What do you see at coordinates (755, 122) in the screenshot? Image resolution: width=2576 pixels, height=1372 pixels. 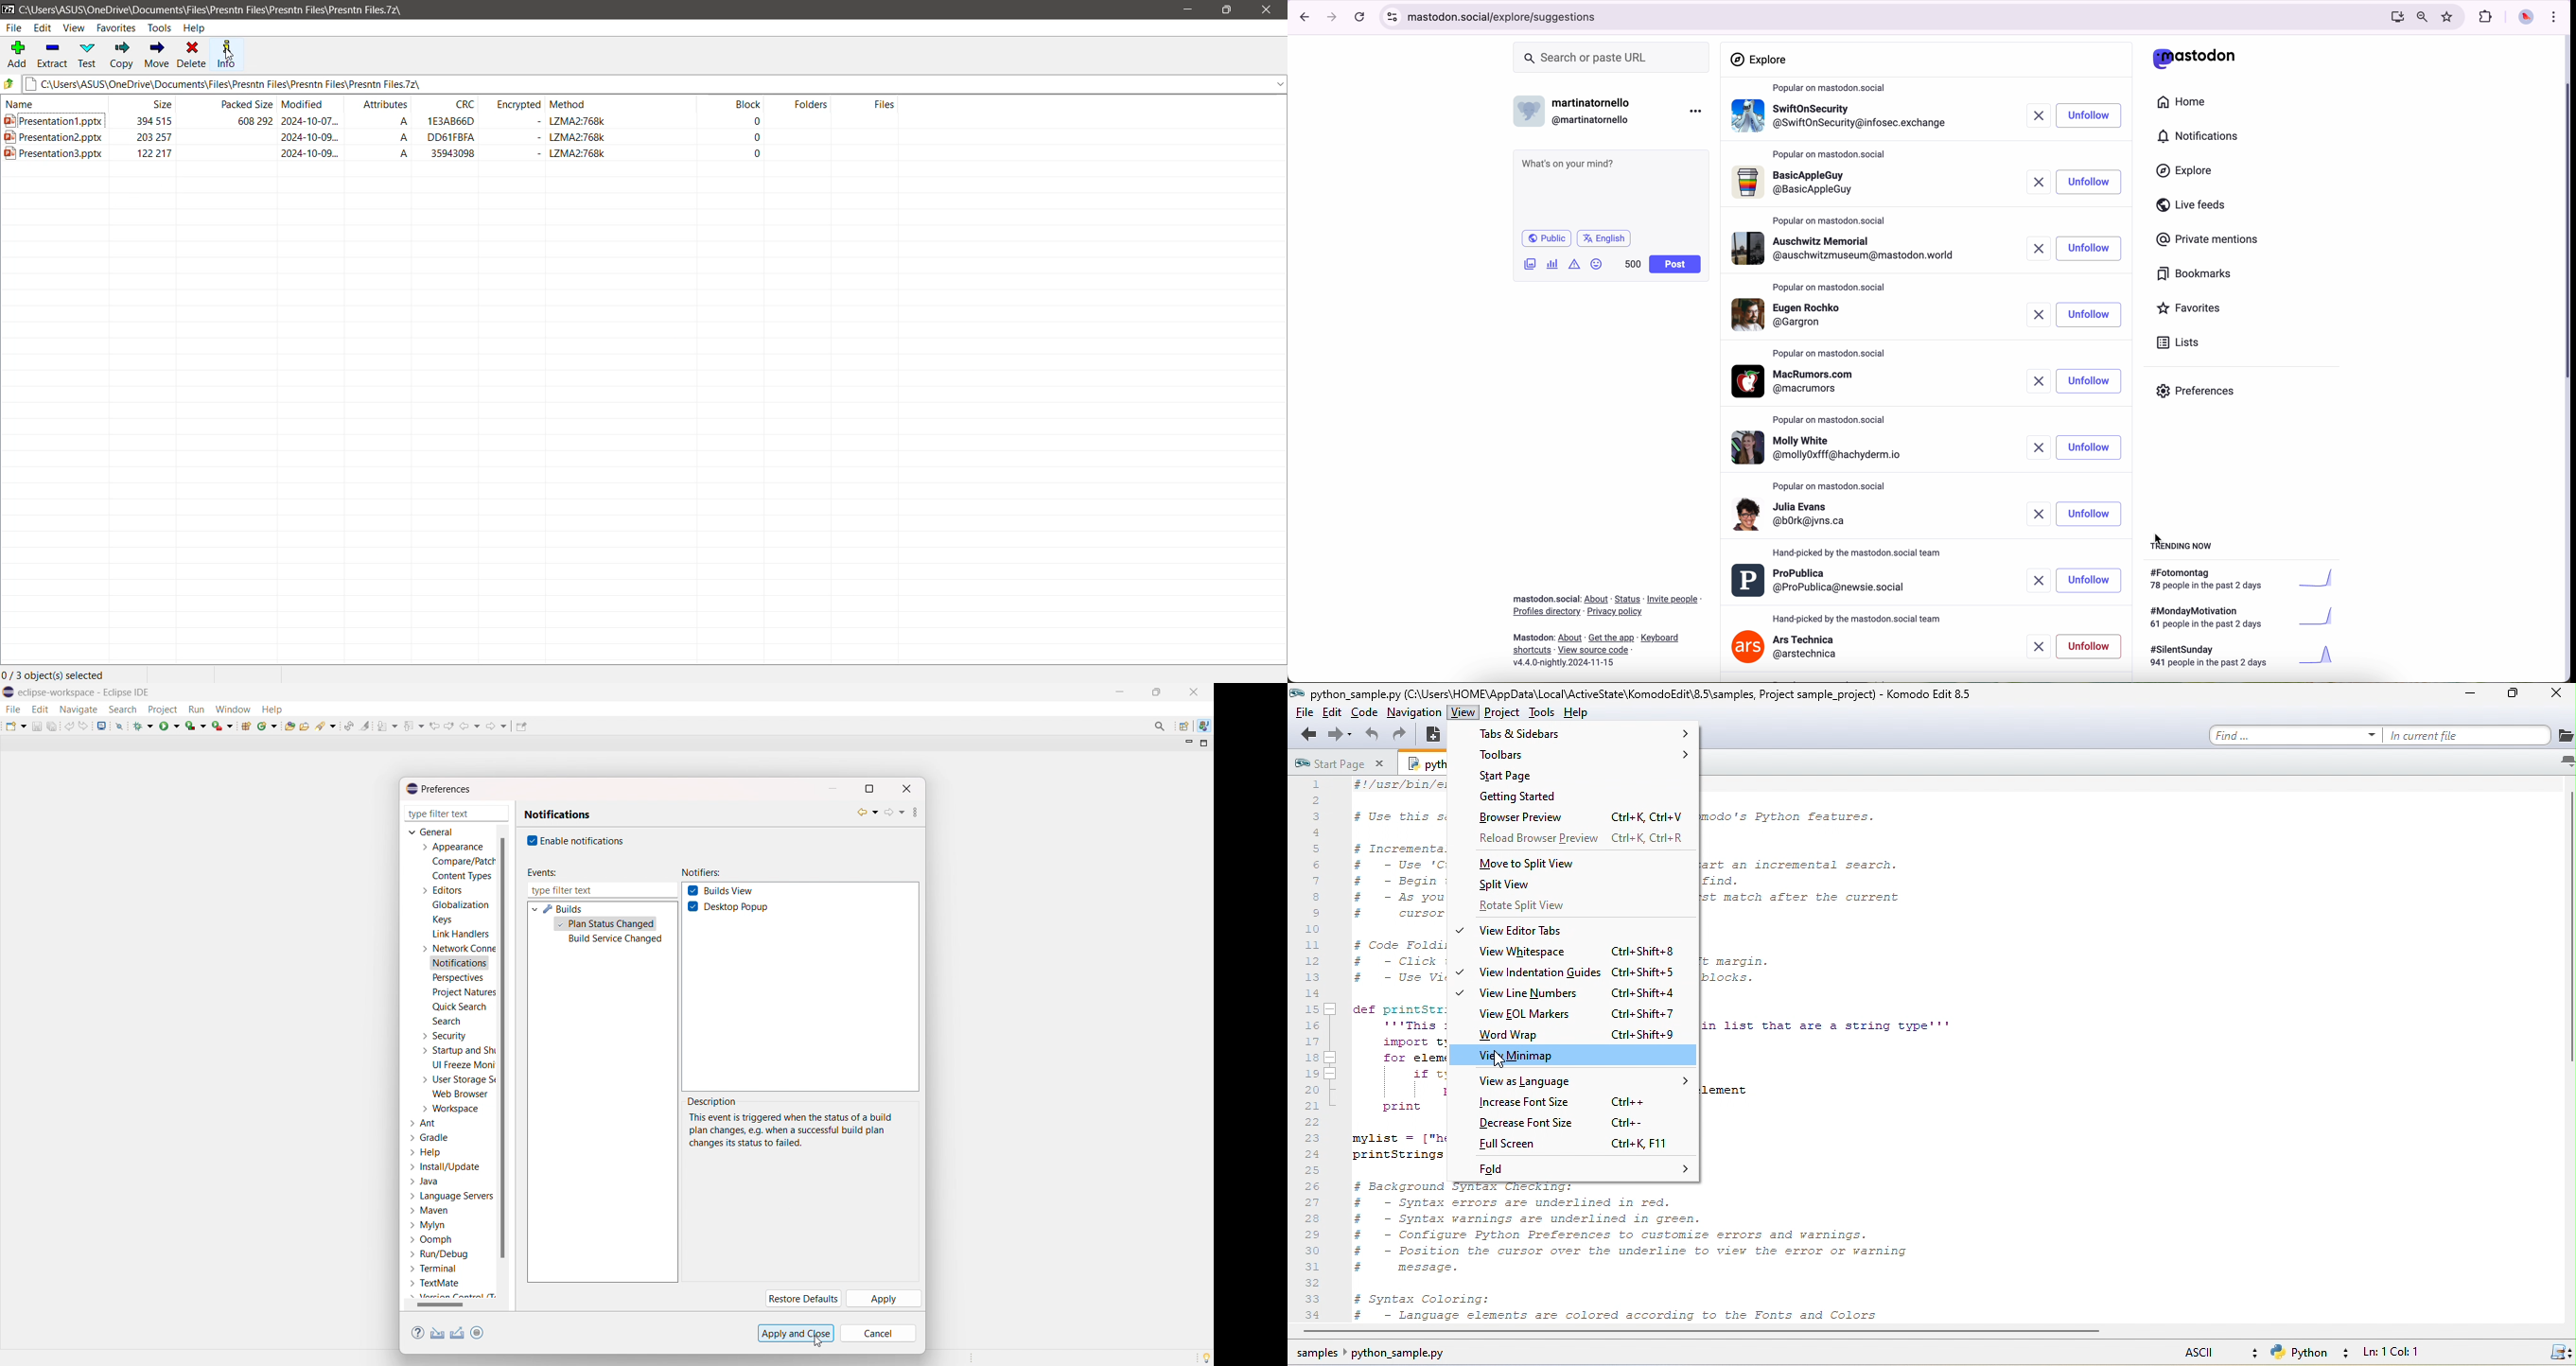 I see `0` at bounding box center [755, 122].